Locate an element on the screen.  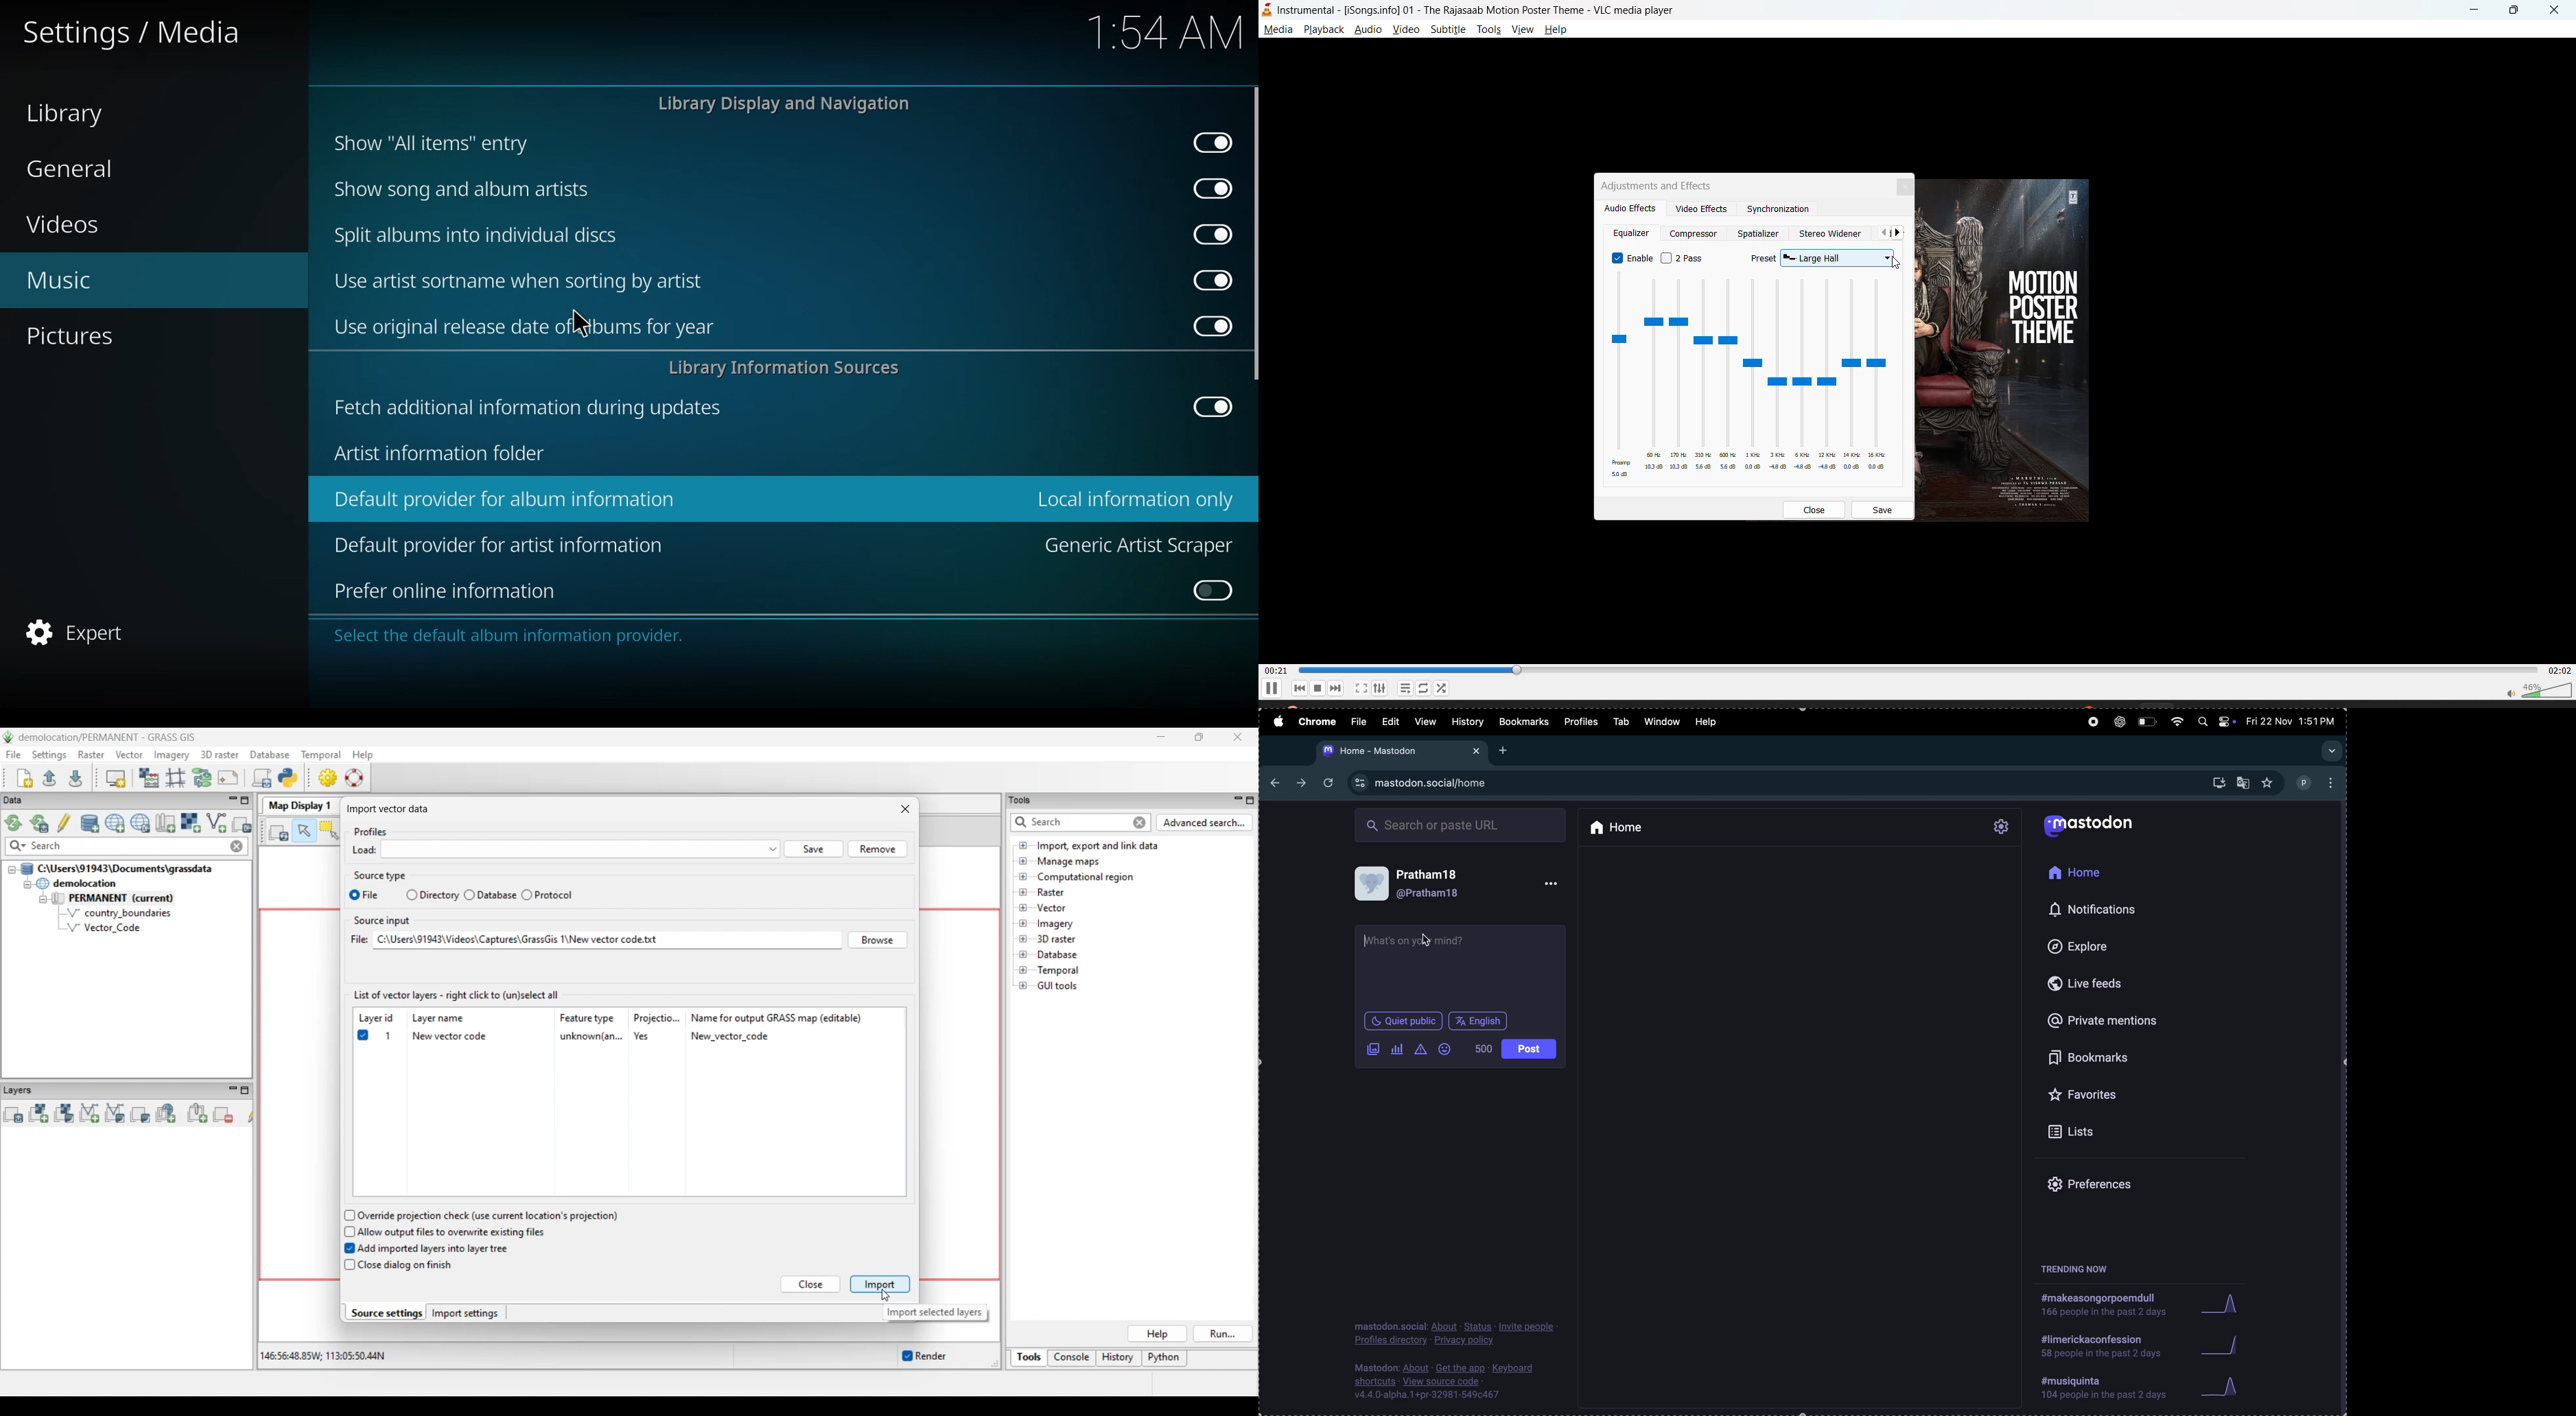
Instrumental - [Songsinfo]01 - The Rajasaab Motion Poster Theme - VLC media player is located at coordinates (1472, 10).